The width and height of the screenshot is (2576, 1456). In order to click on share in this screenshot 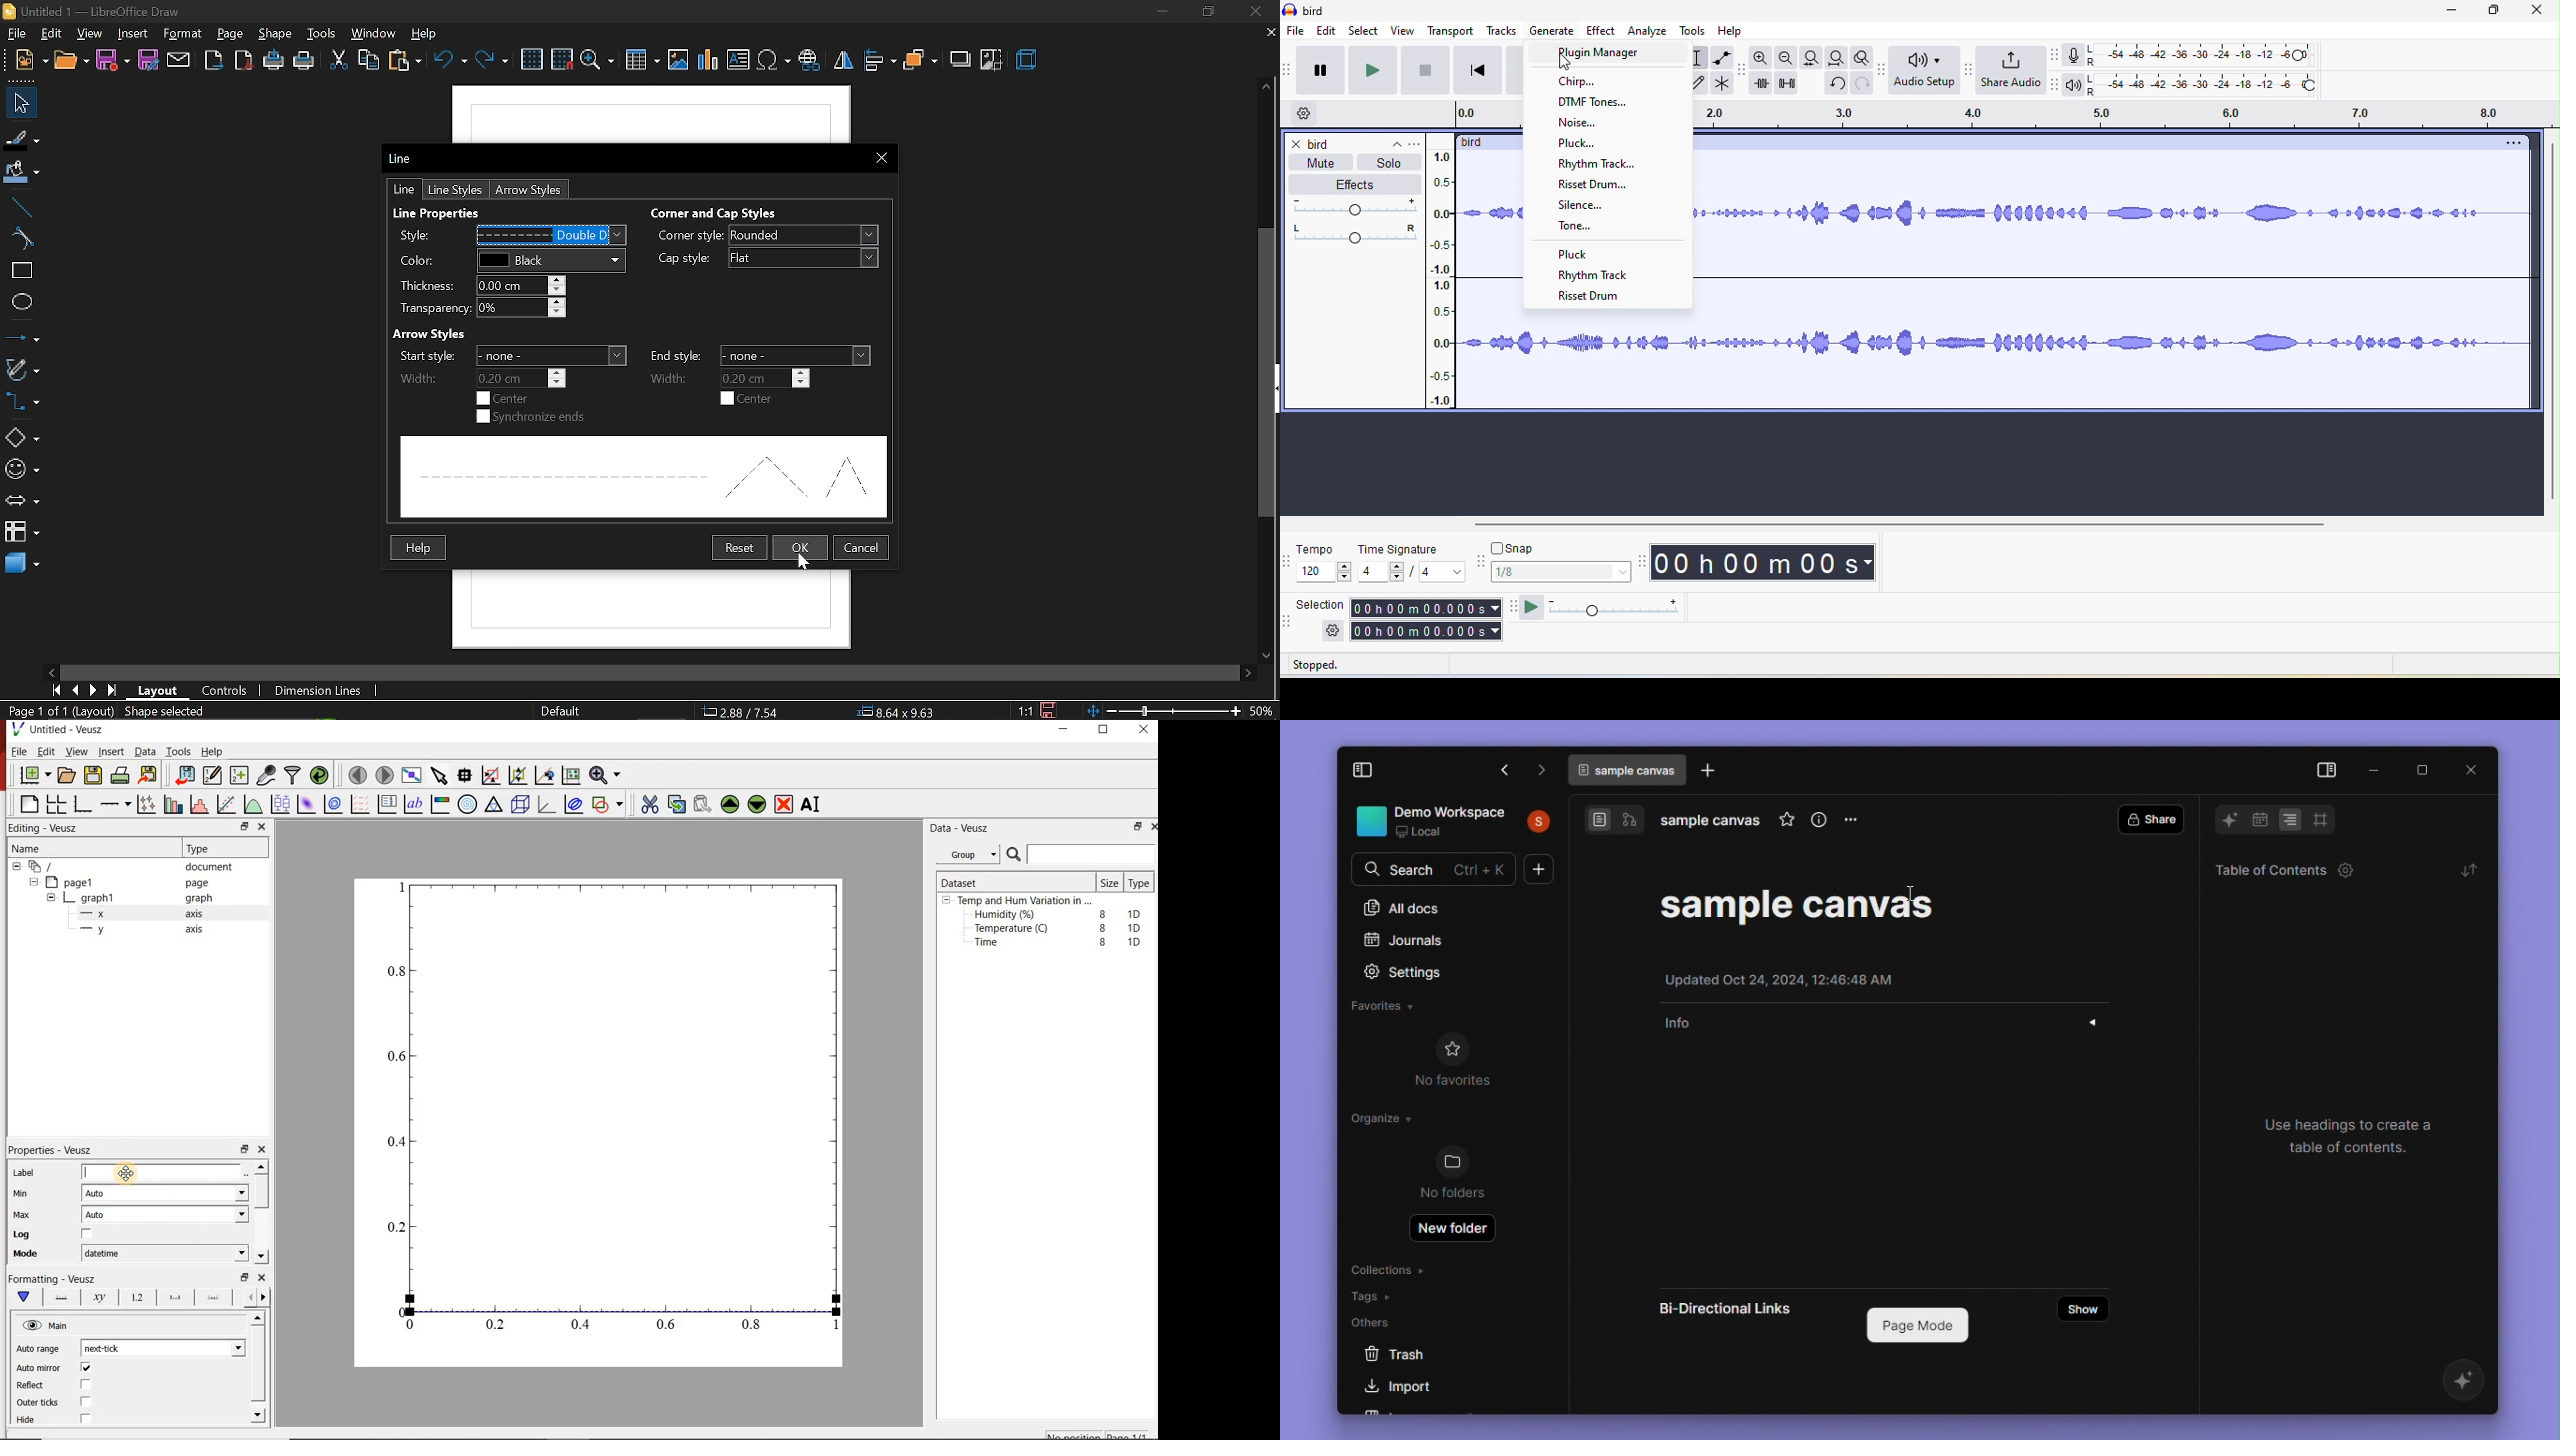, I will do `click(2150, 820)`.